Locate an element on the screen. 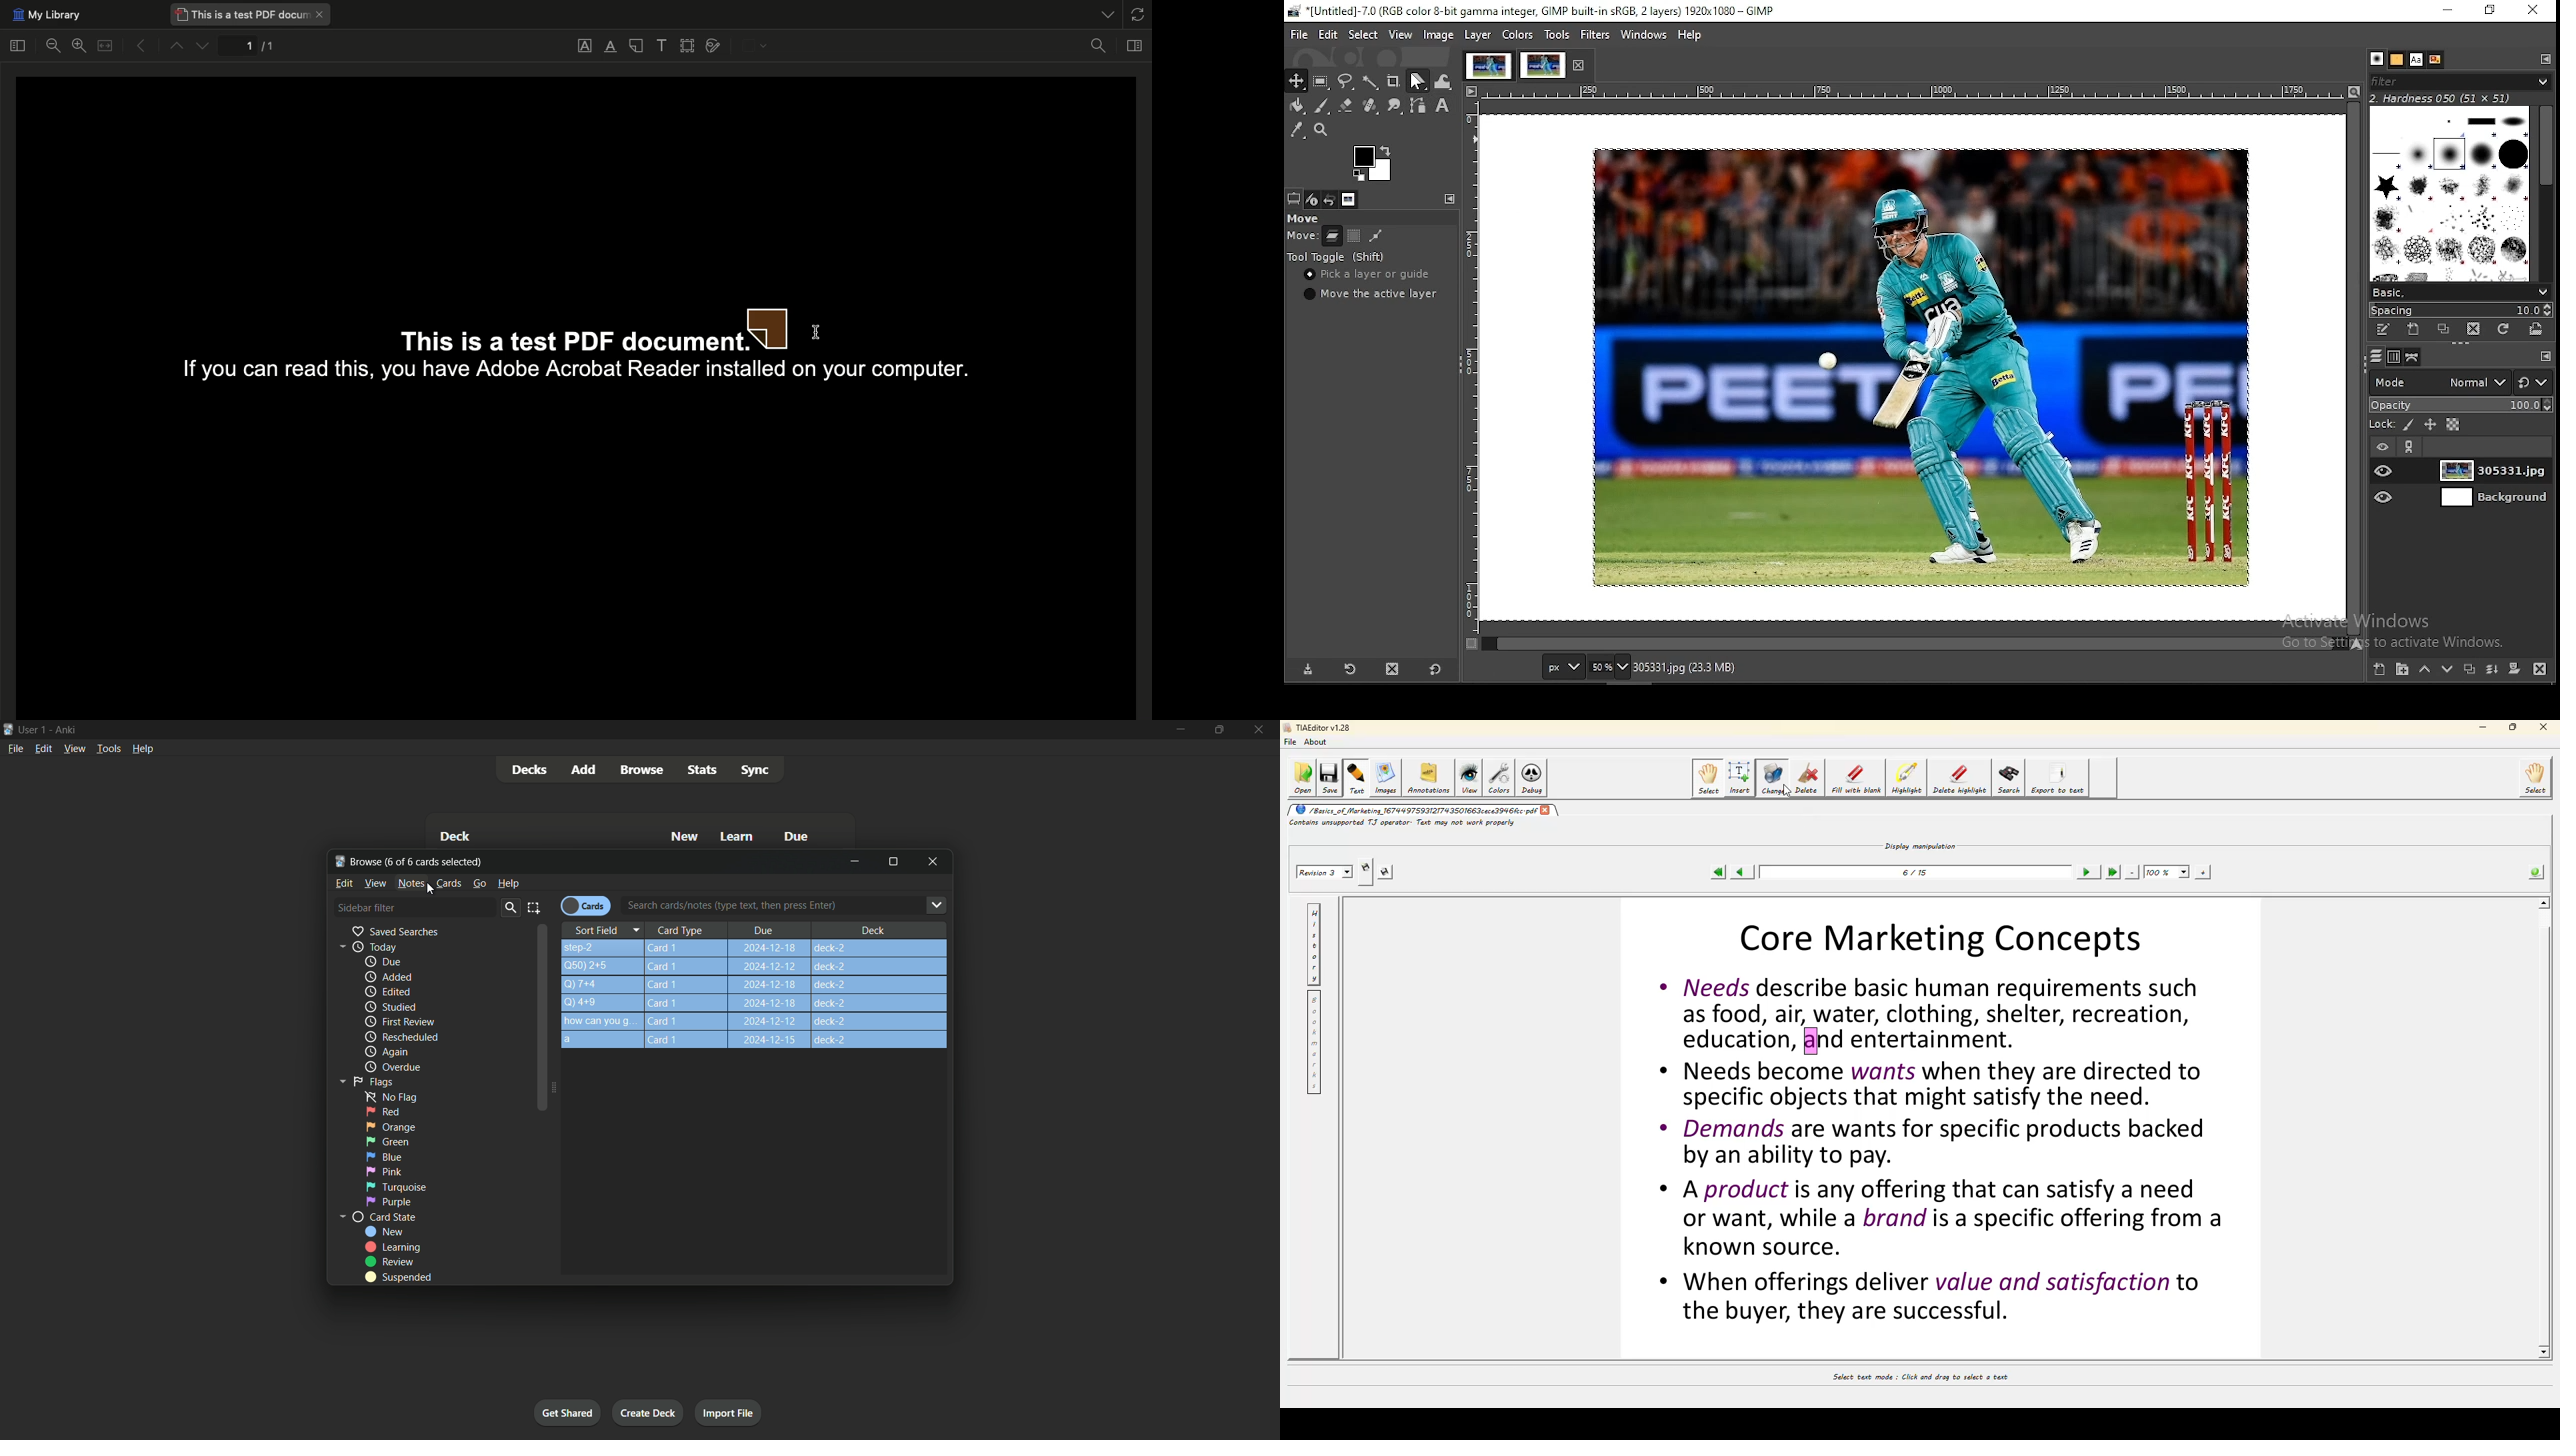 The height and width of the screenshot is (1456, 2576). orange is located at coordinates (391, 1126).